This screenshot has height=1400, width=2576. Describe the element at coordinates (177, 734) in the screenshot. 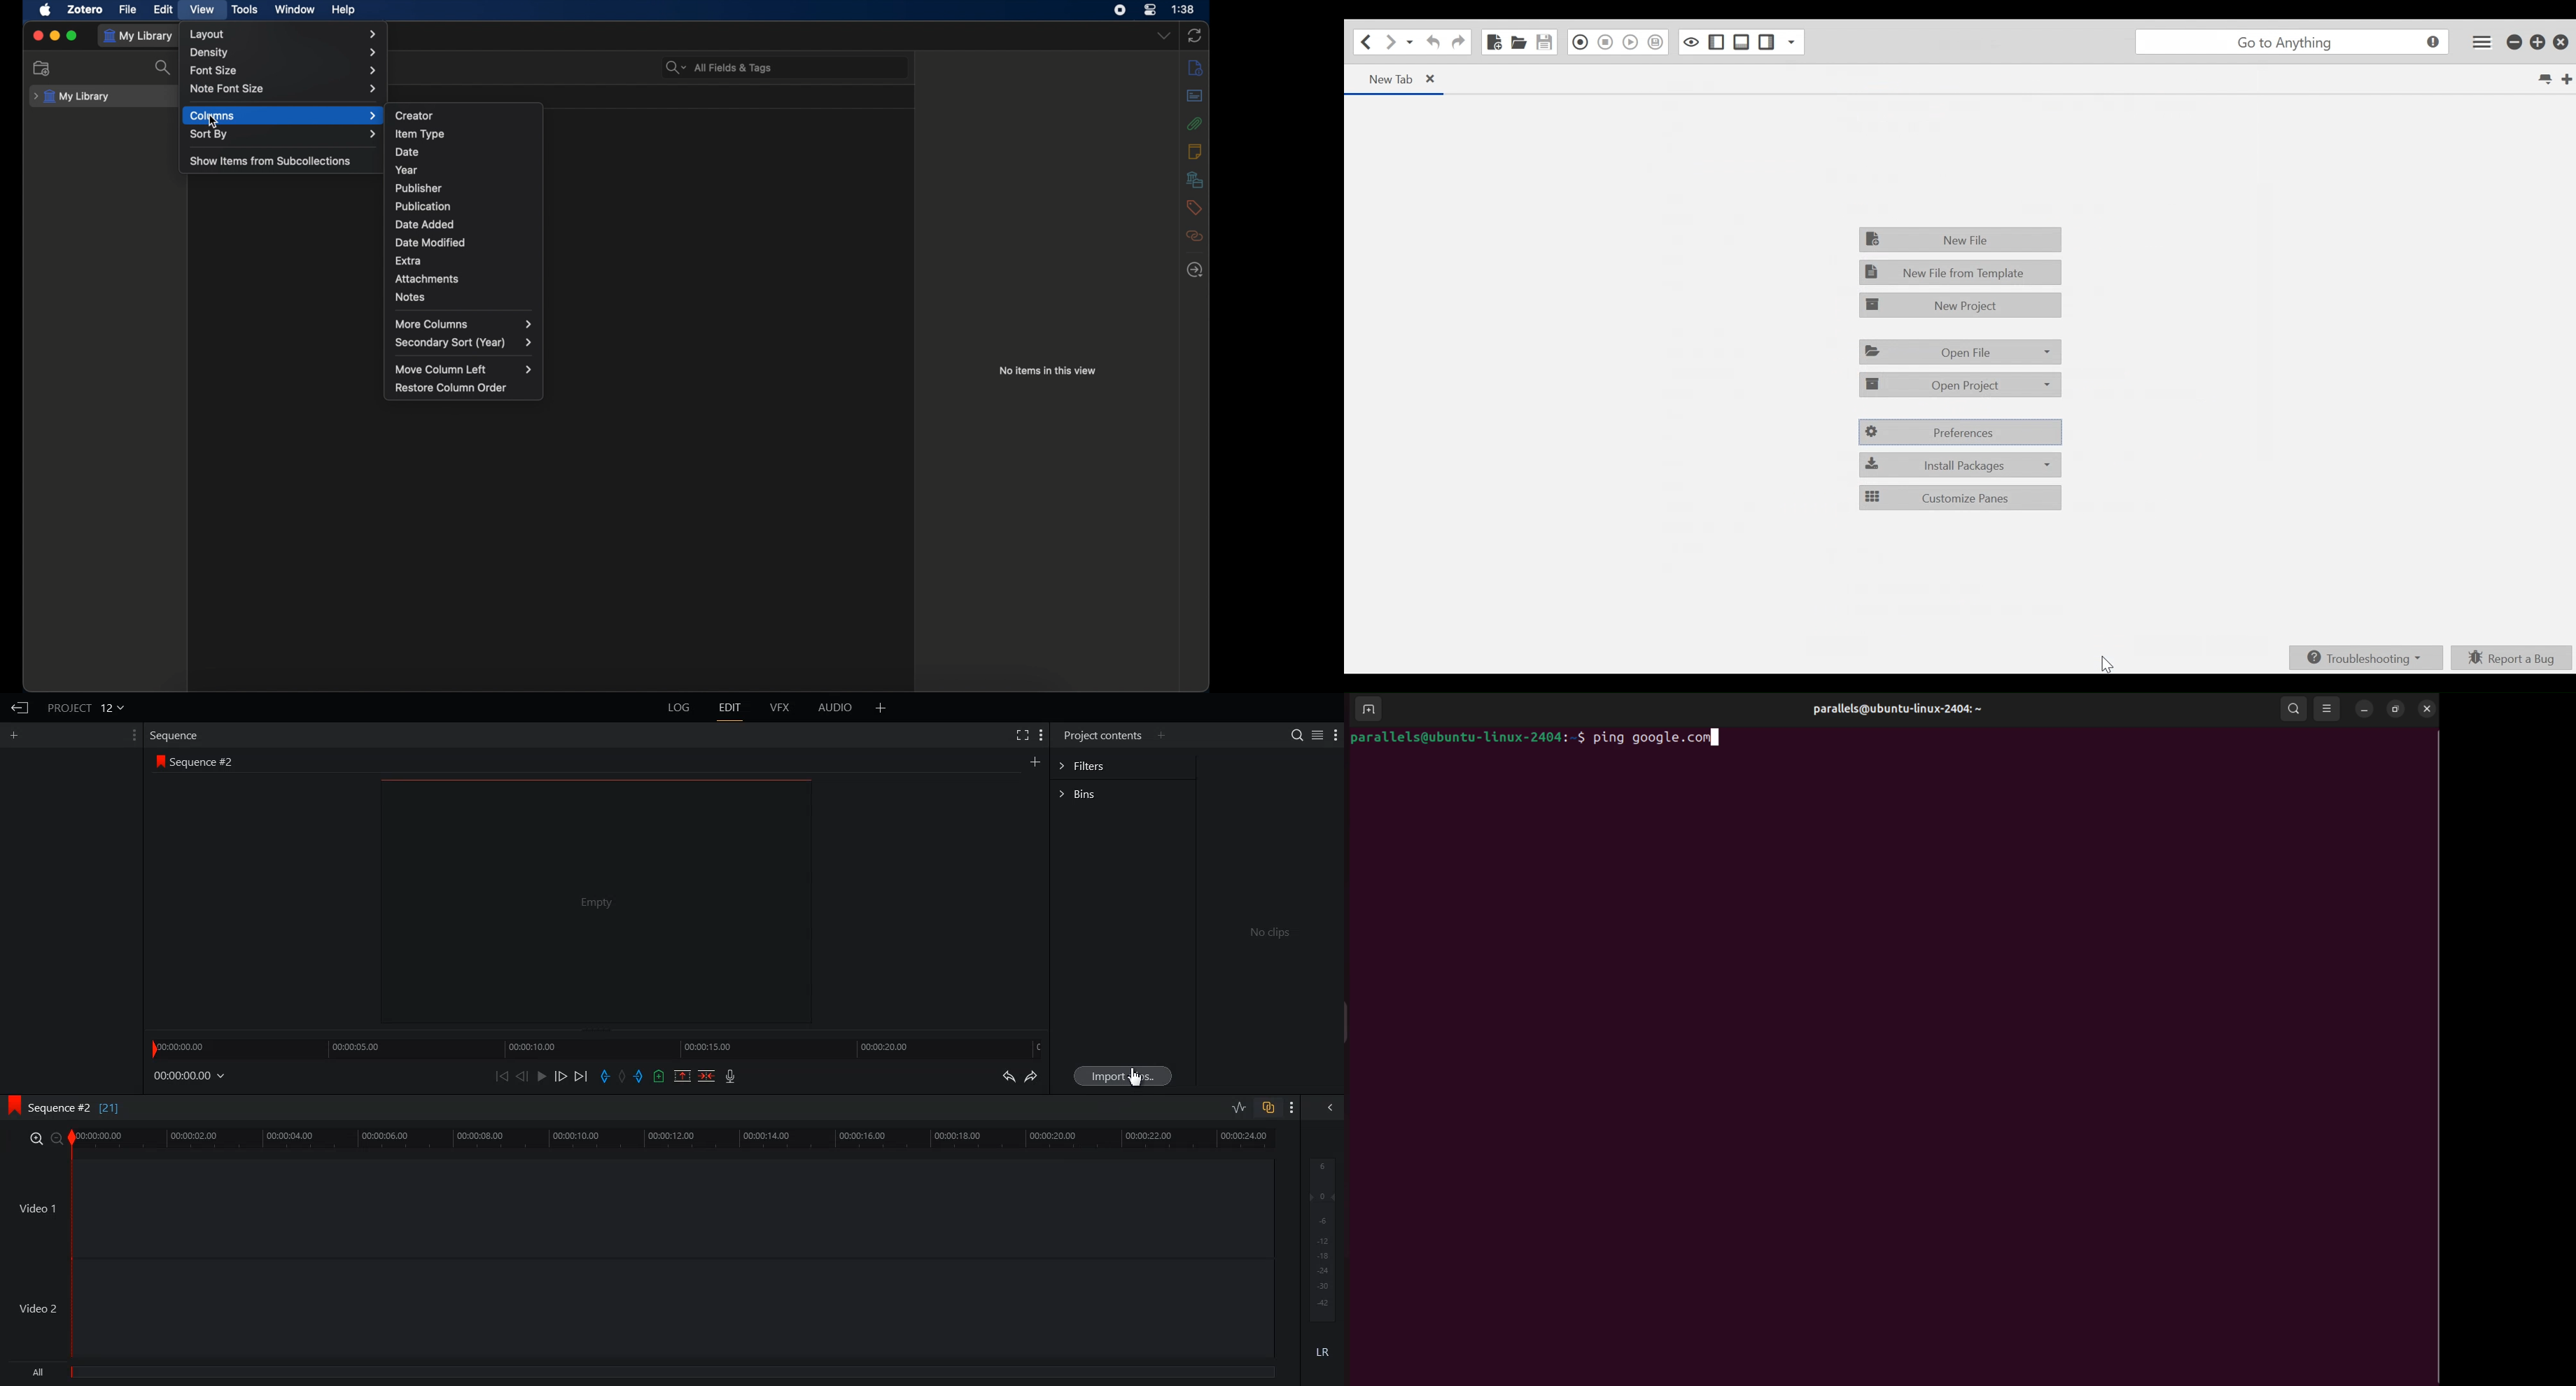

I see `Sequence` at that location.